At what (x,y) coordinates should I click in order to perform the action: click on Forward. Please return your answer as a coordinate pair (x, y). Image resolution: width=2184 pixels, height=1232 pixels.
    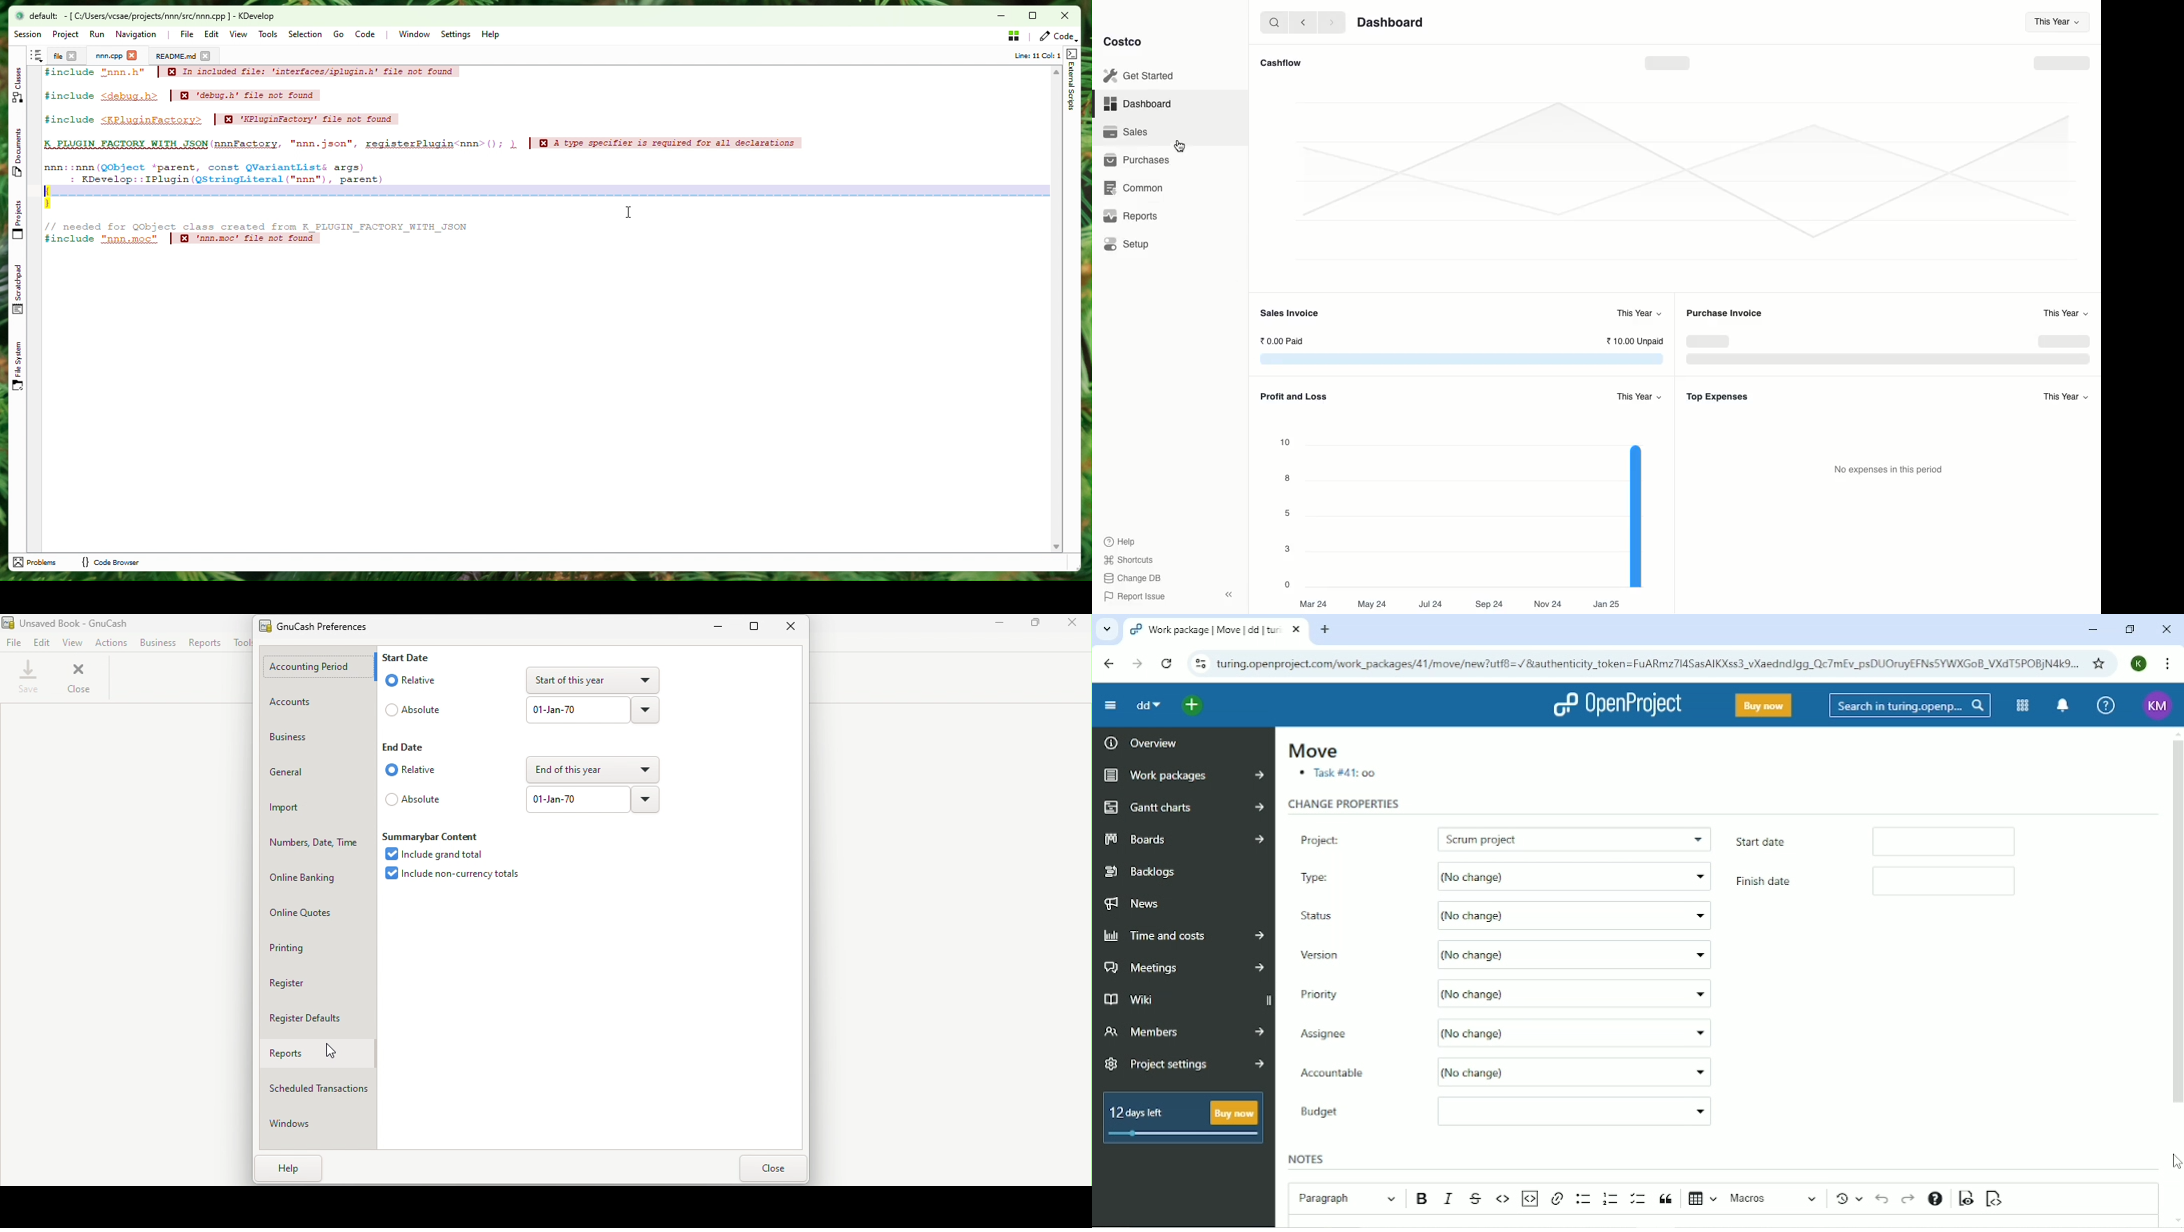
    Looking at the image, I should click on (1137, 664).